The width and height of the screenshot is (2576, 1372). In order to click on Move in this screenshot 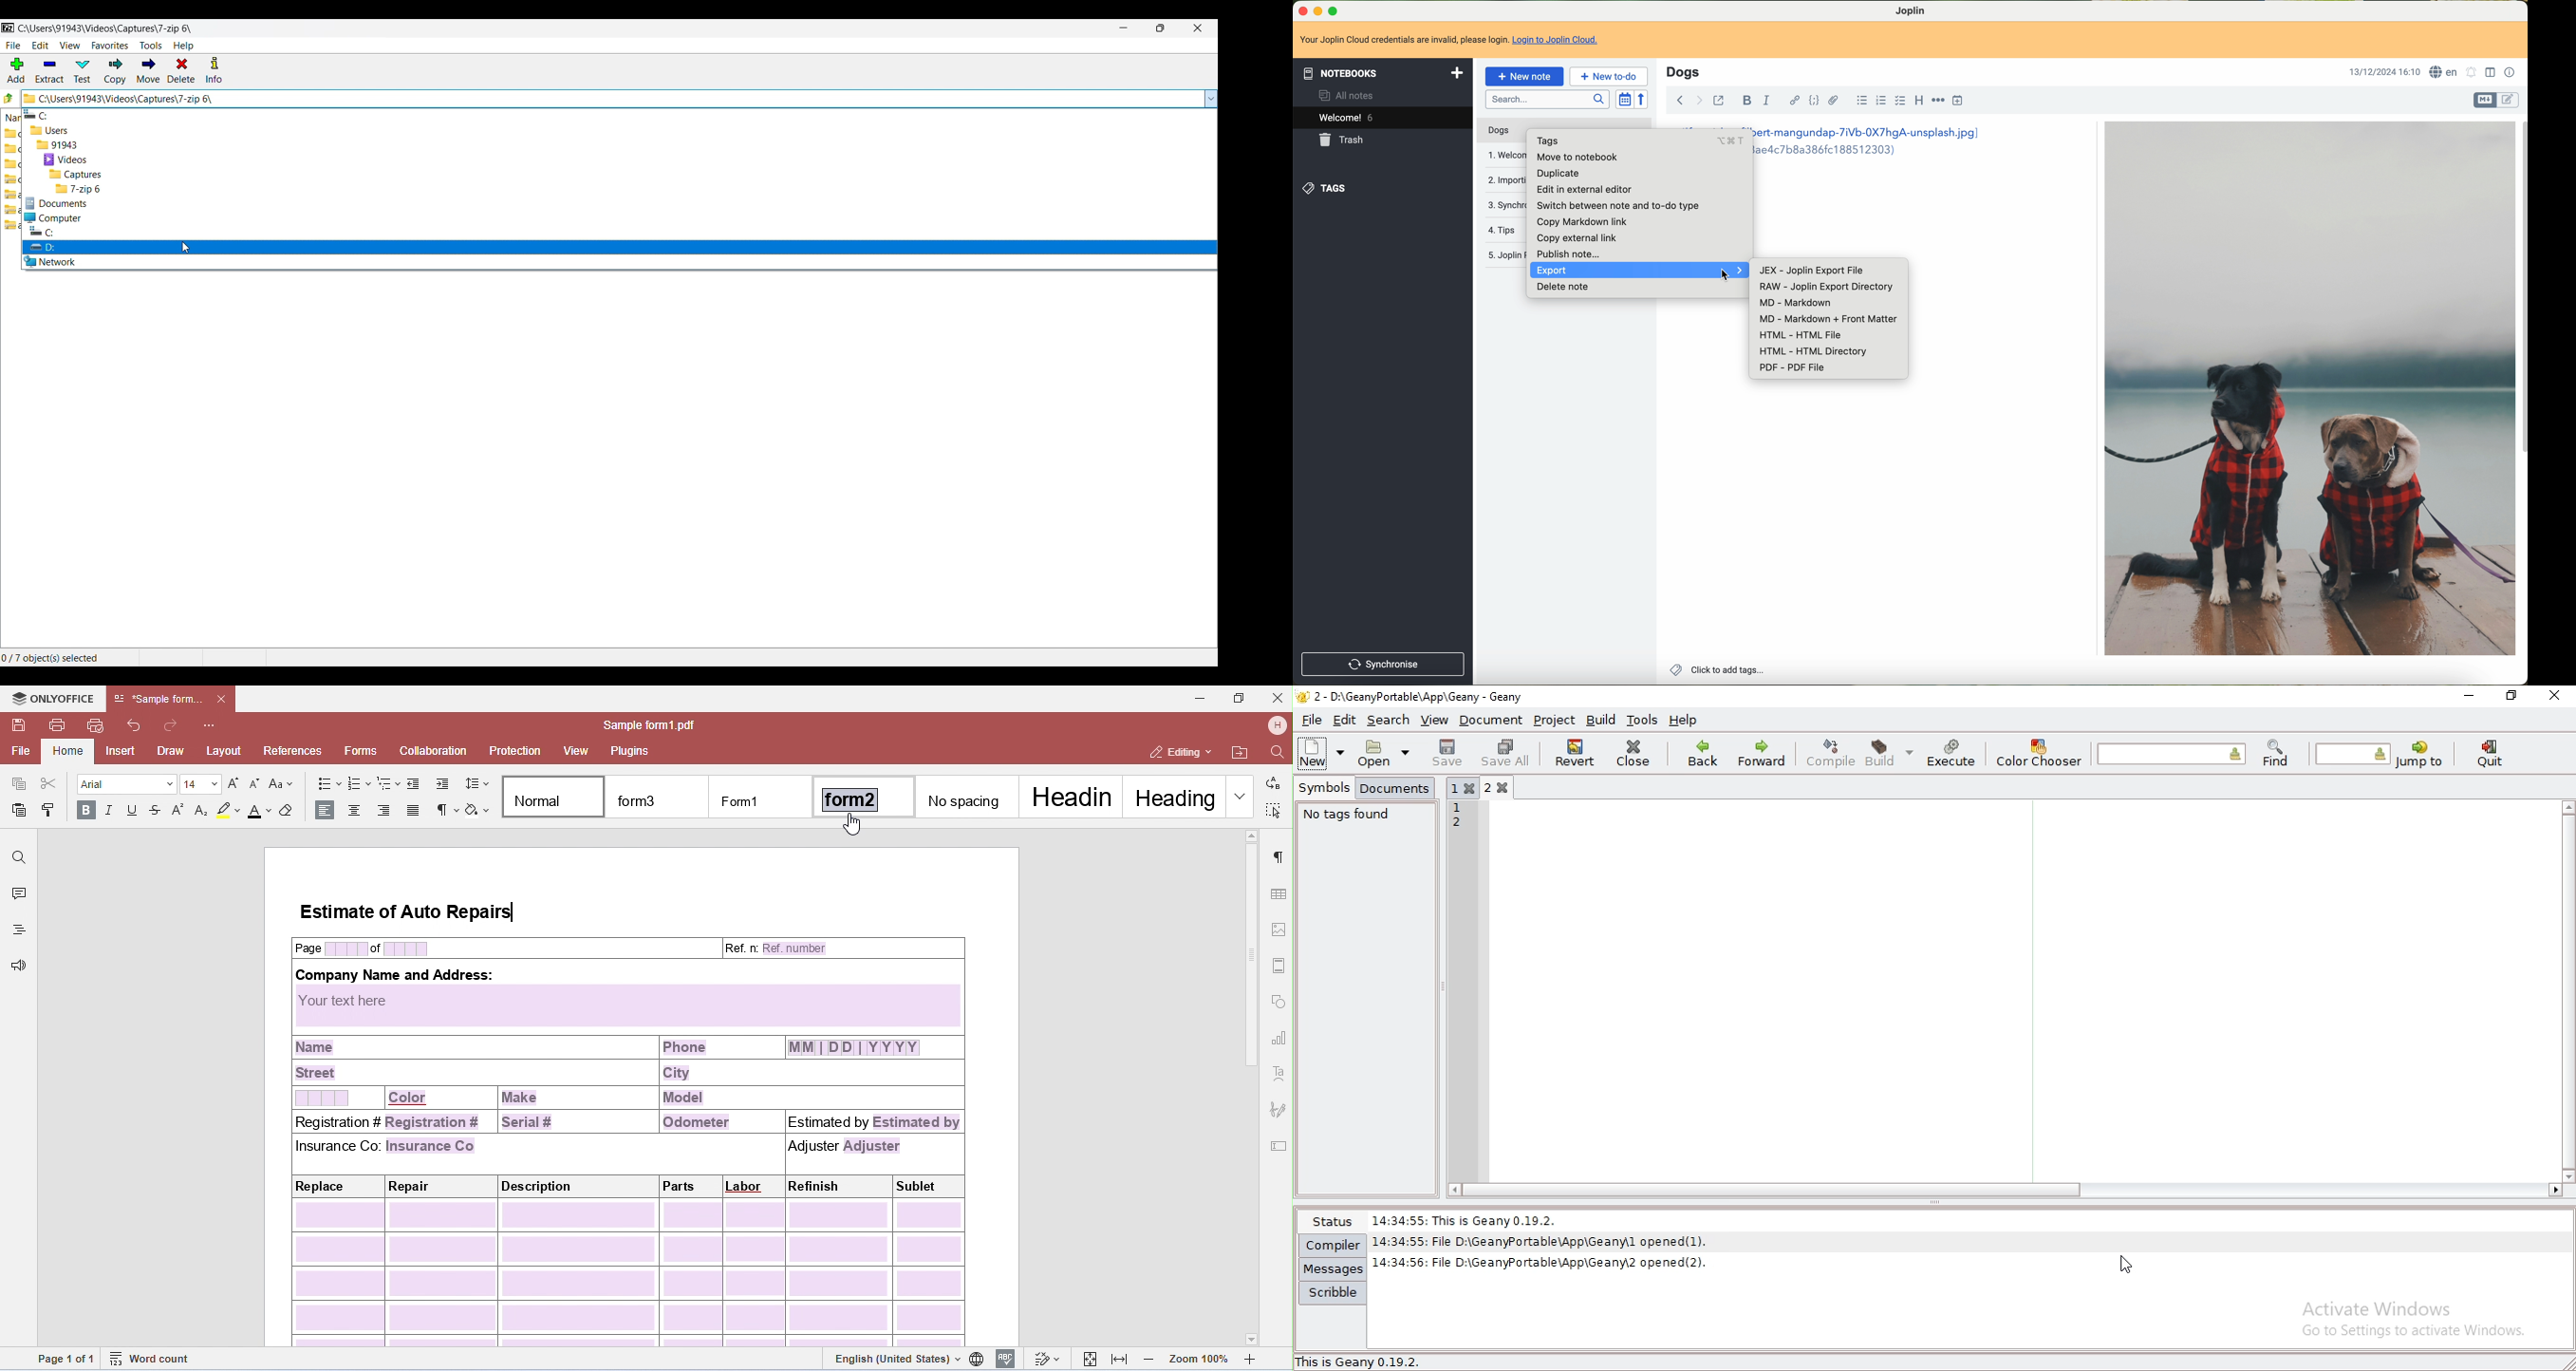, I will do `click(148, 71)`.